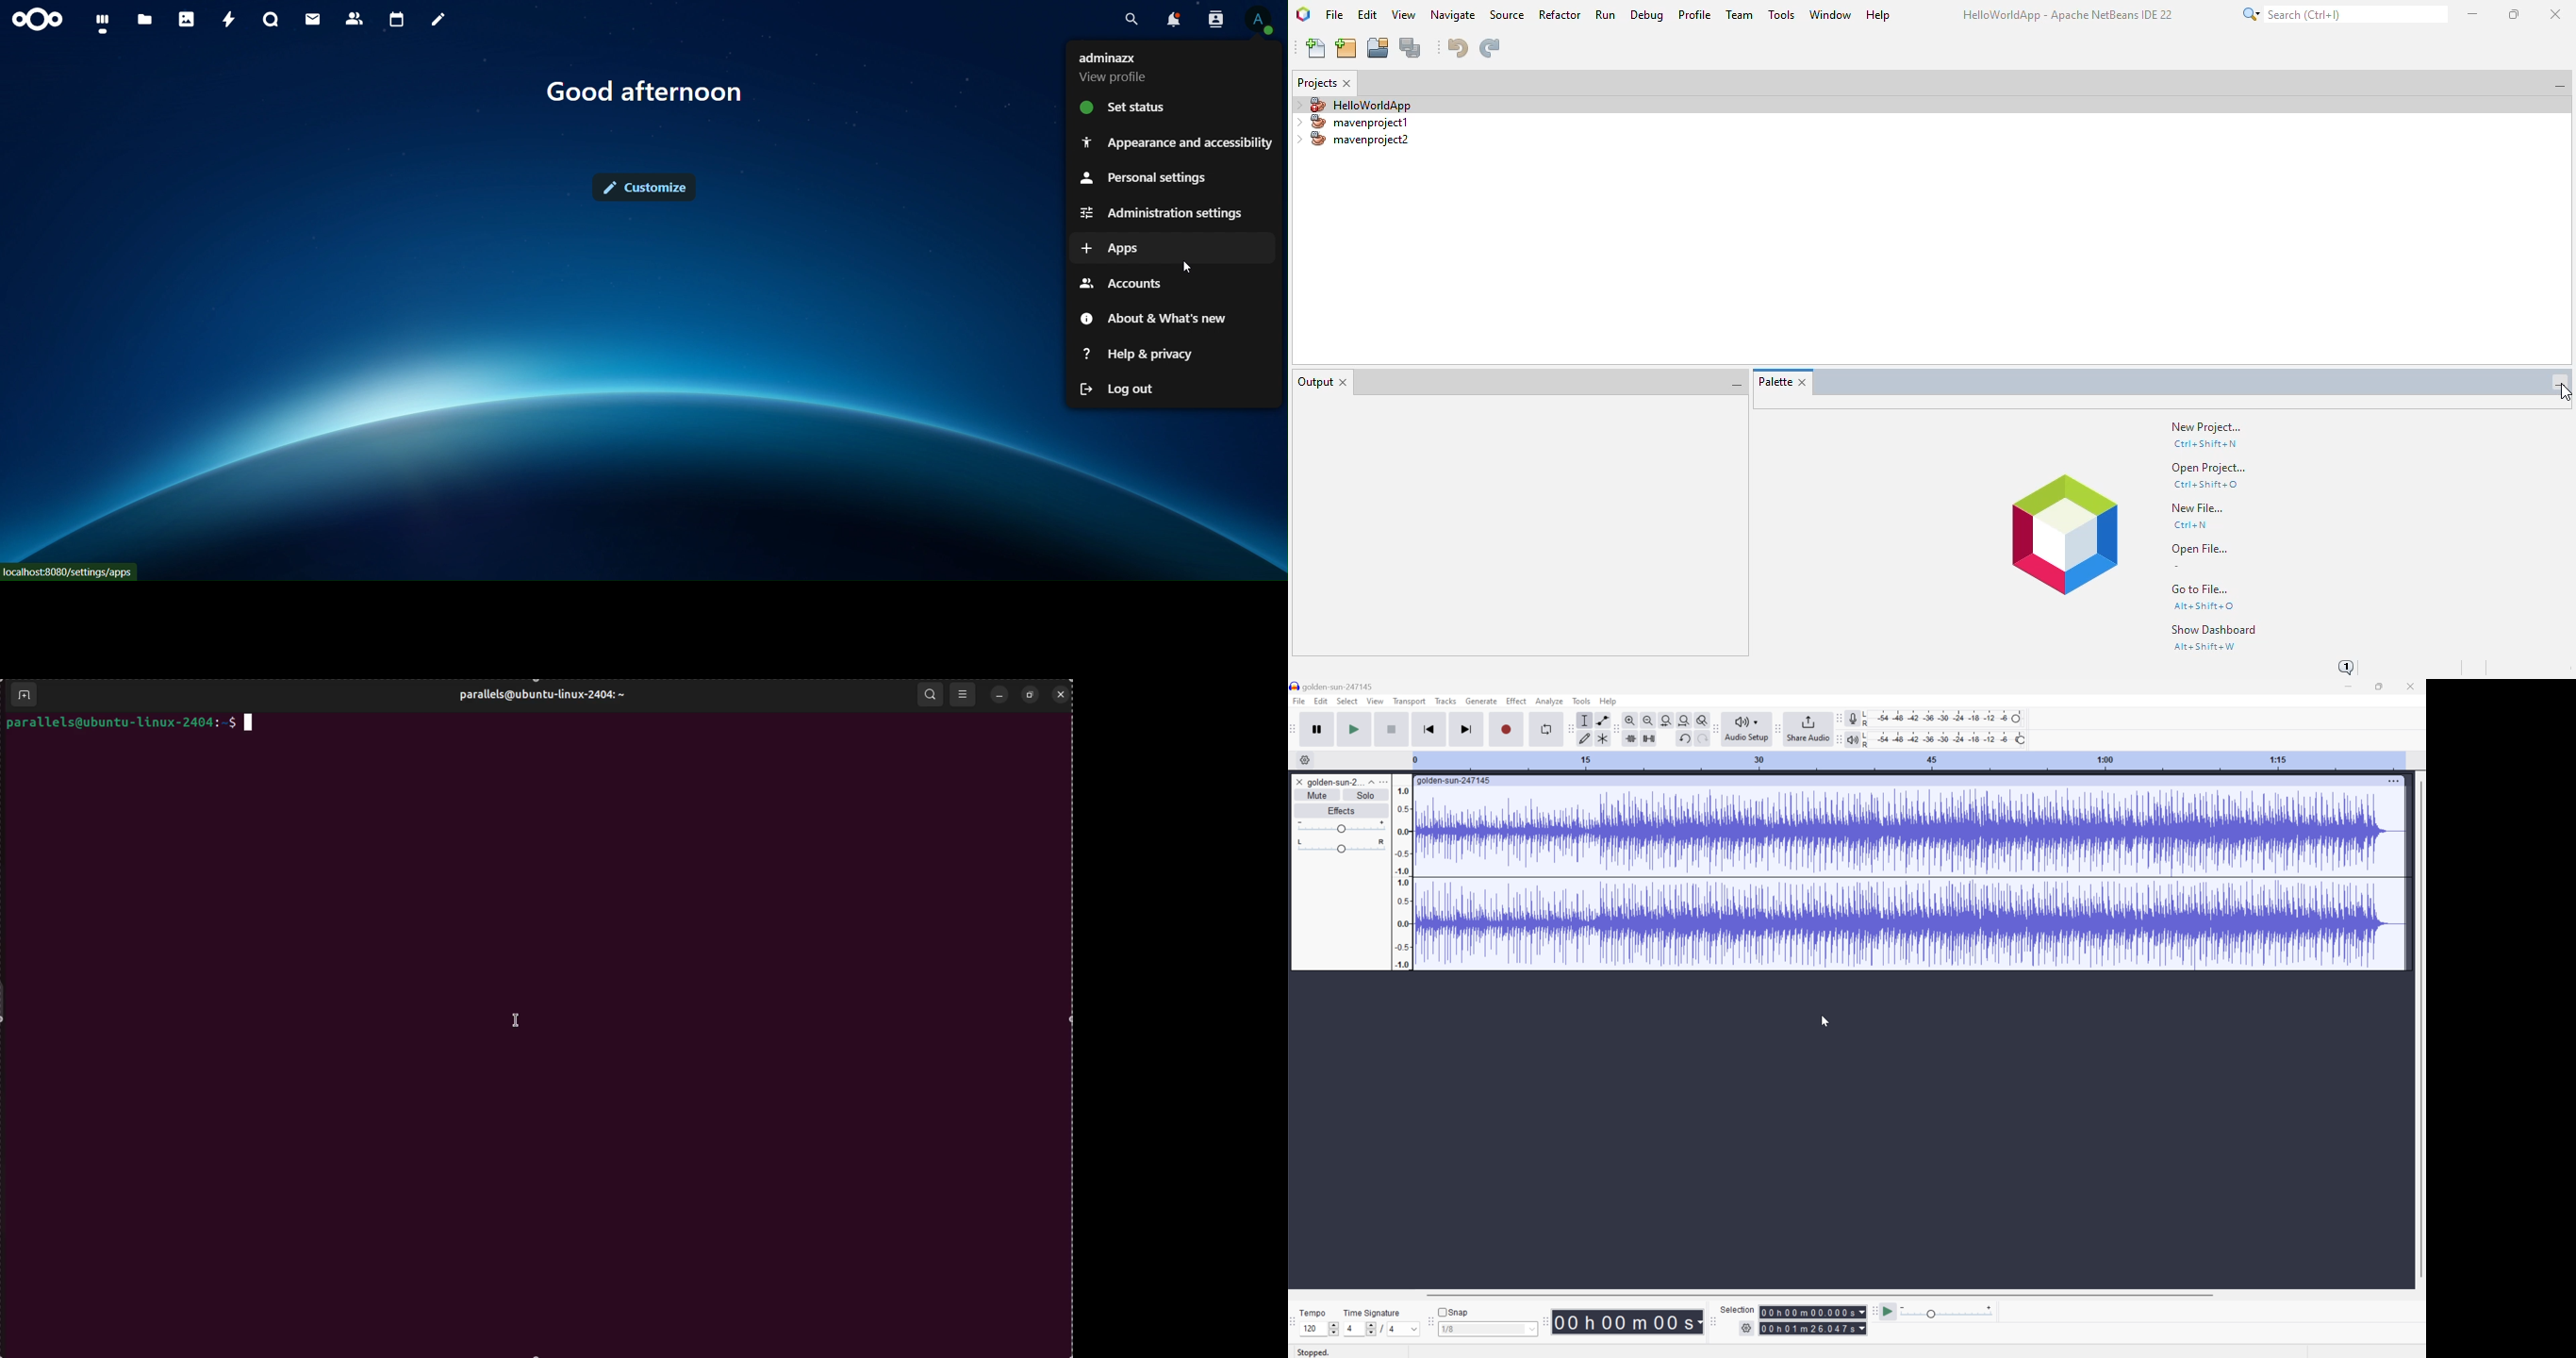 The image size is (2576, 1372). What do you see at coordinates (1314, 1353) in the screenshot?
I see `Stopped` at bounding box center [1314, 1353].